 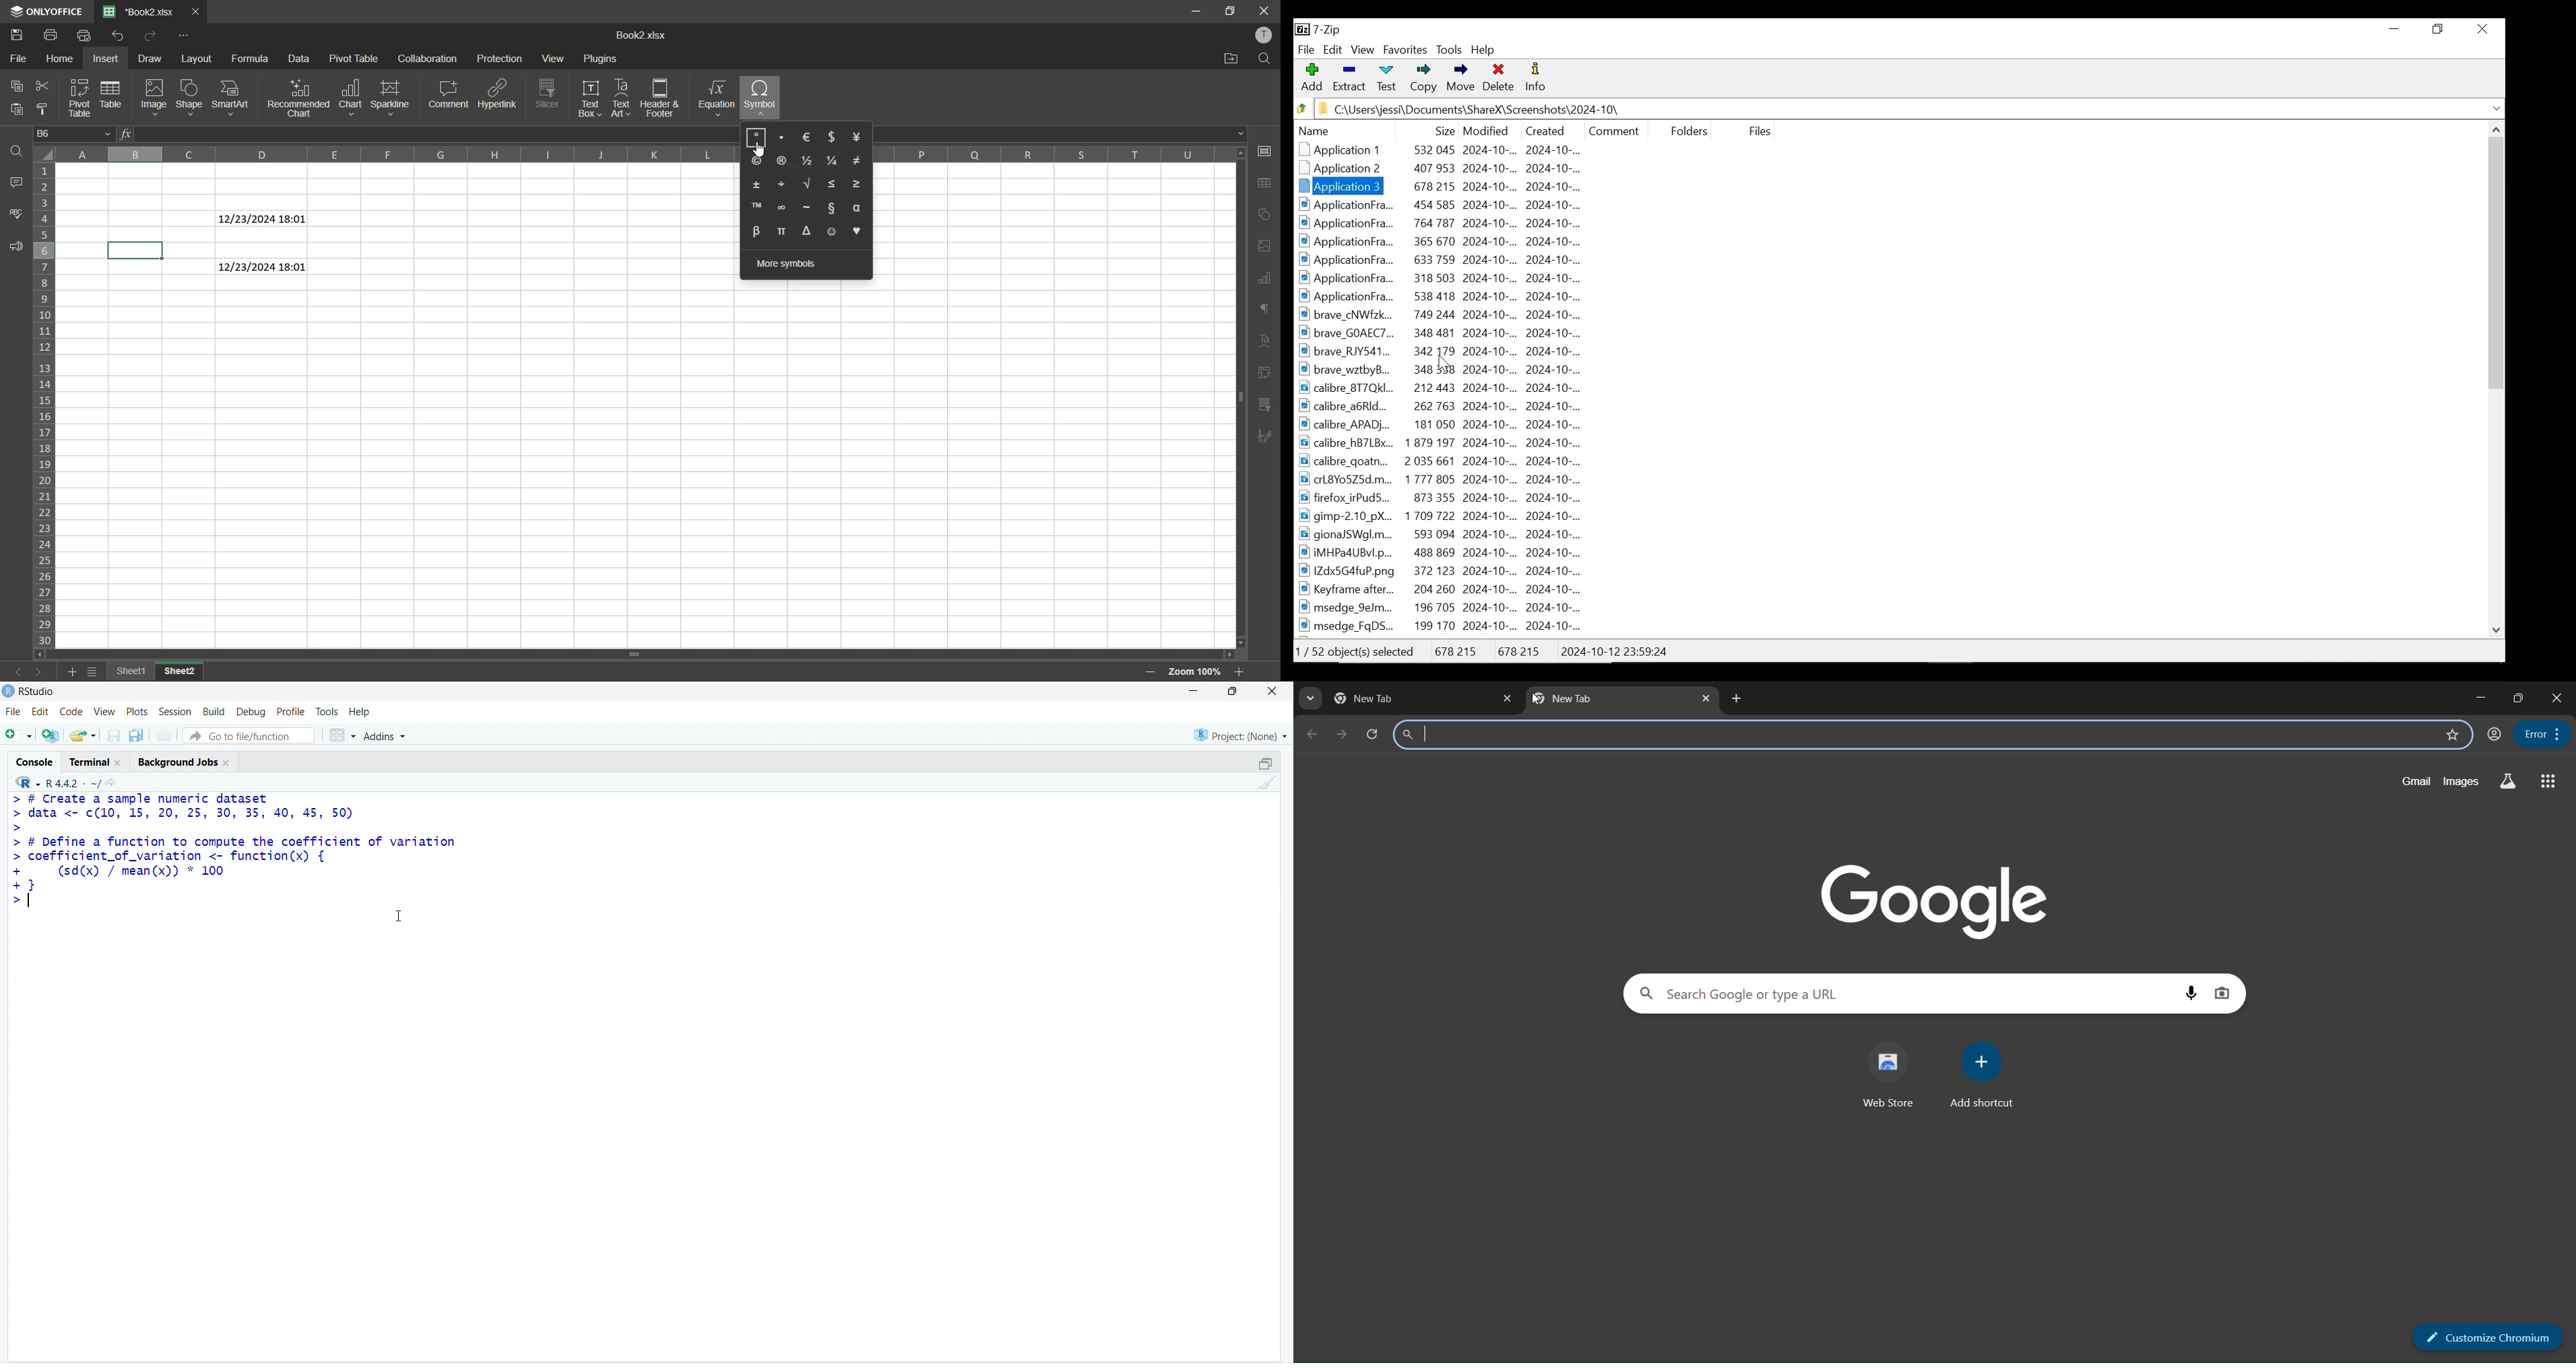 What do you see at coordinates (1321, 30) in the screenshot?
I see `7-Zip Desktop Icon` at bounding box center [1321, 30].